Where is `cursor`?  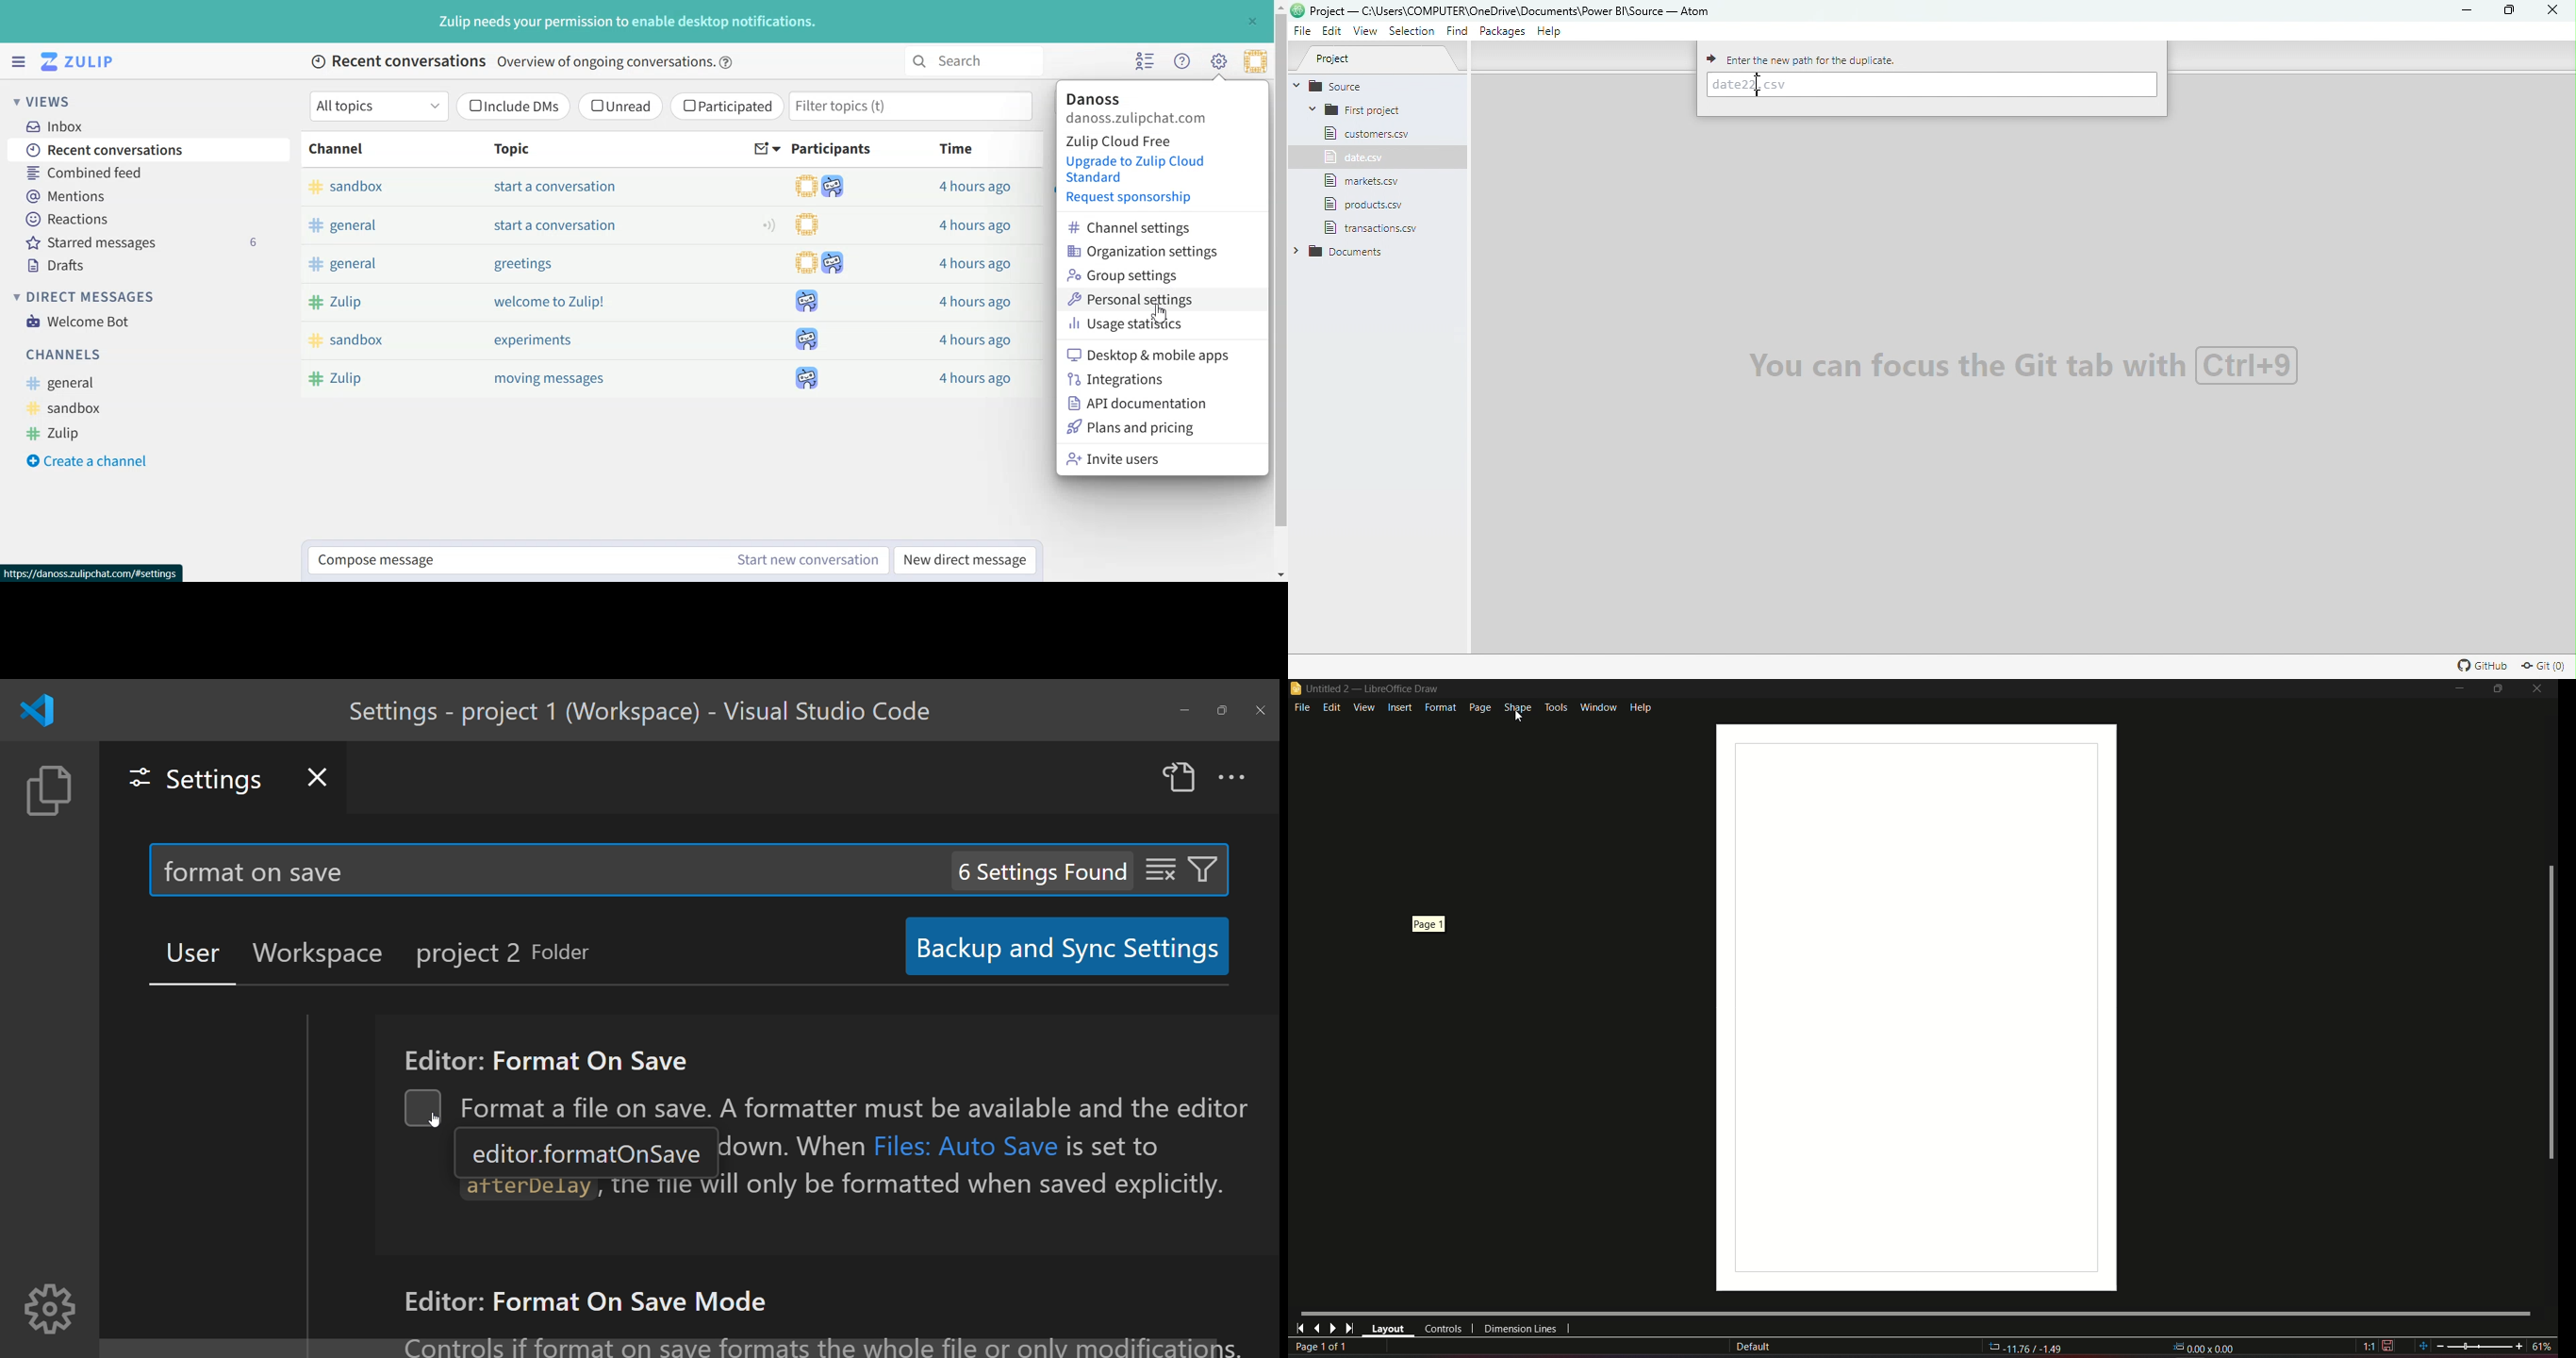 cursor is located at coordinates (424, 1125).